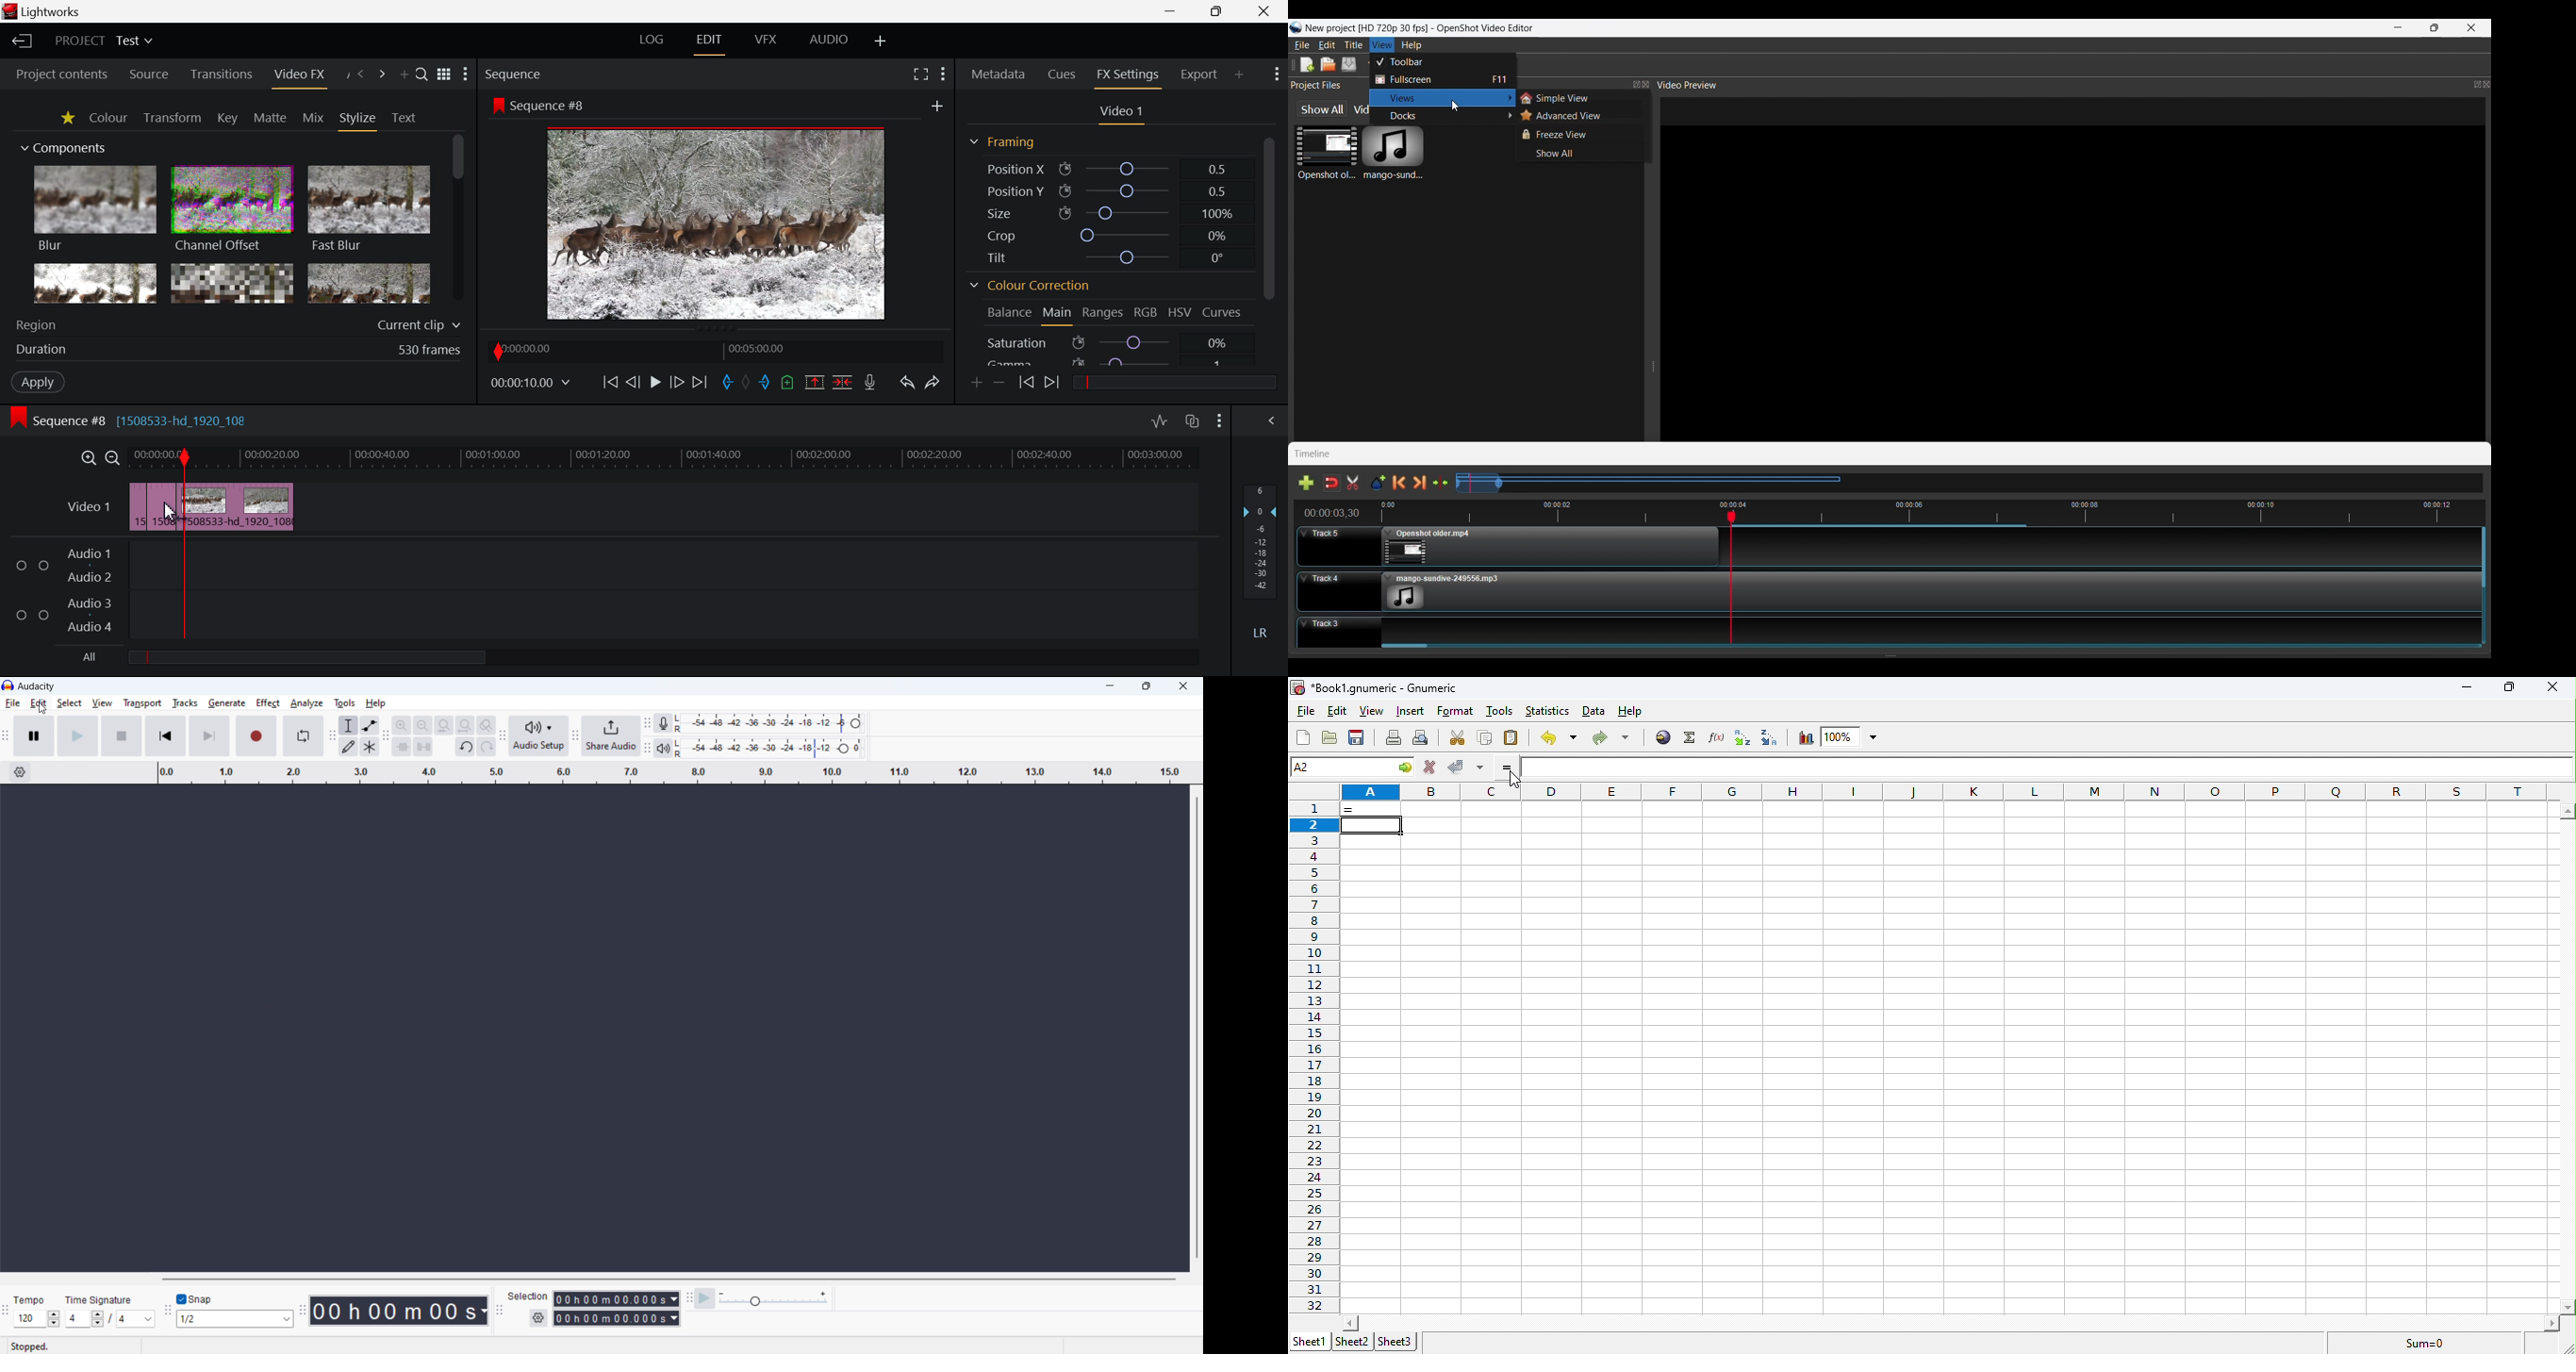 This screenshot has height=1372, width=2576. Describe the element at coordinates (1629, 85) in the screenshot. I see `Maximize` at that location.